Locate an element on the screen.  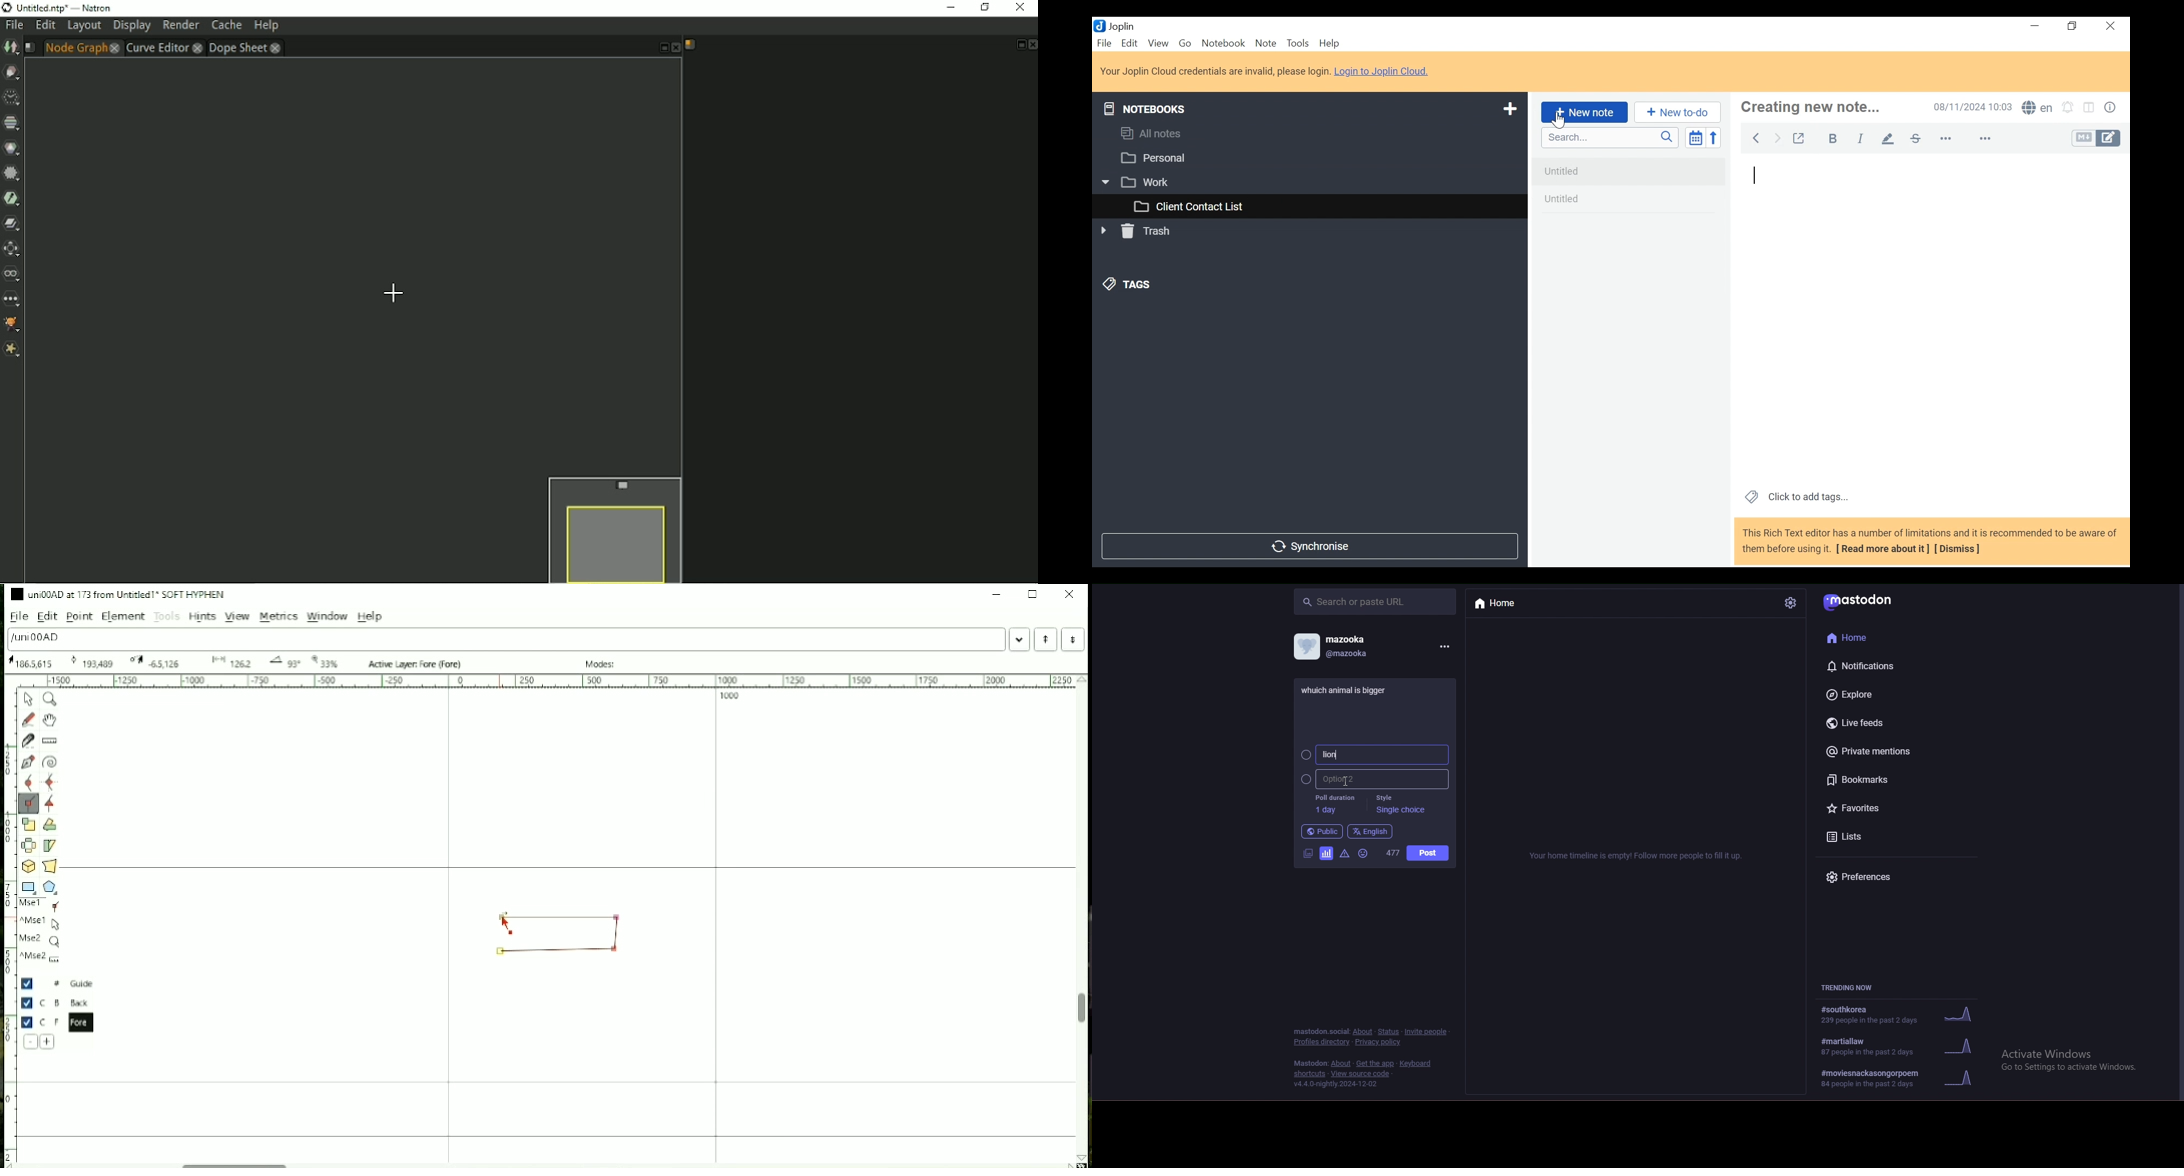
Add a new layer is located at coordinates (48, 1042).